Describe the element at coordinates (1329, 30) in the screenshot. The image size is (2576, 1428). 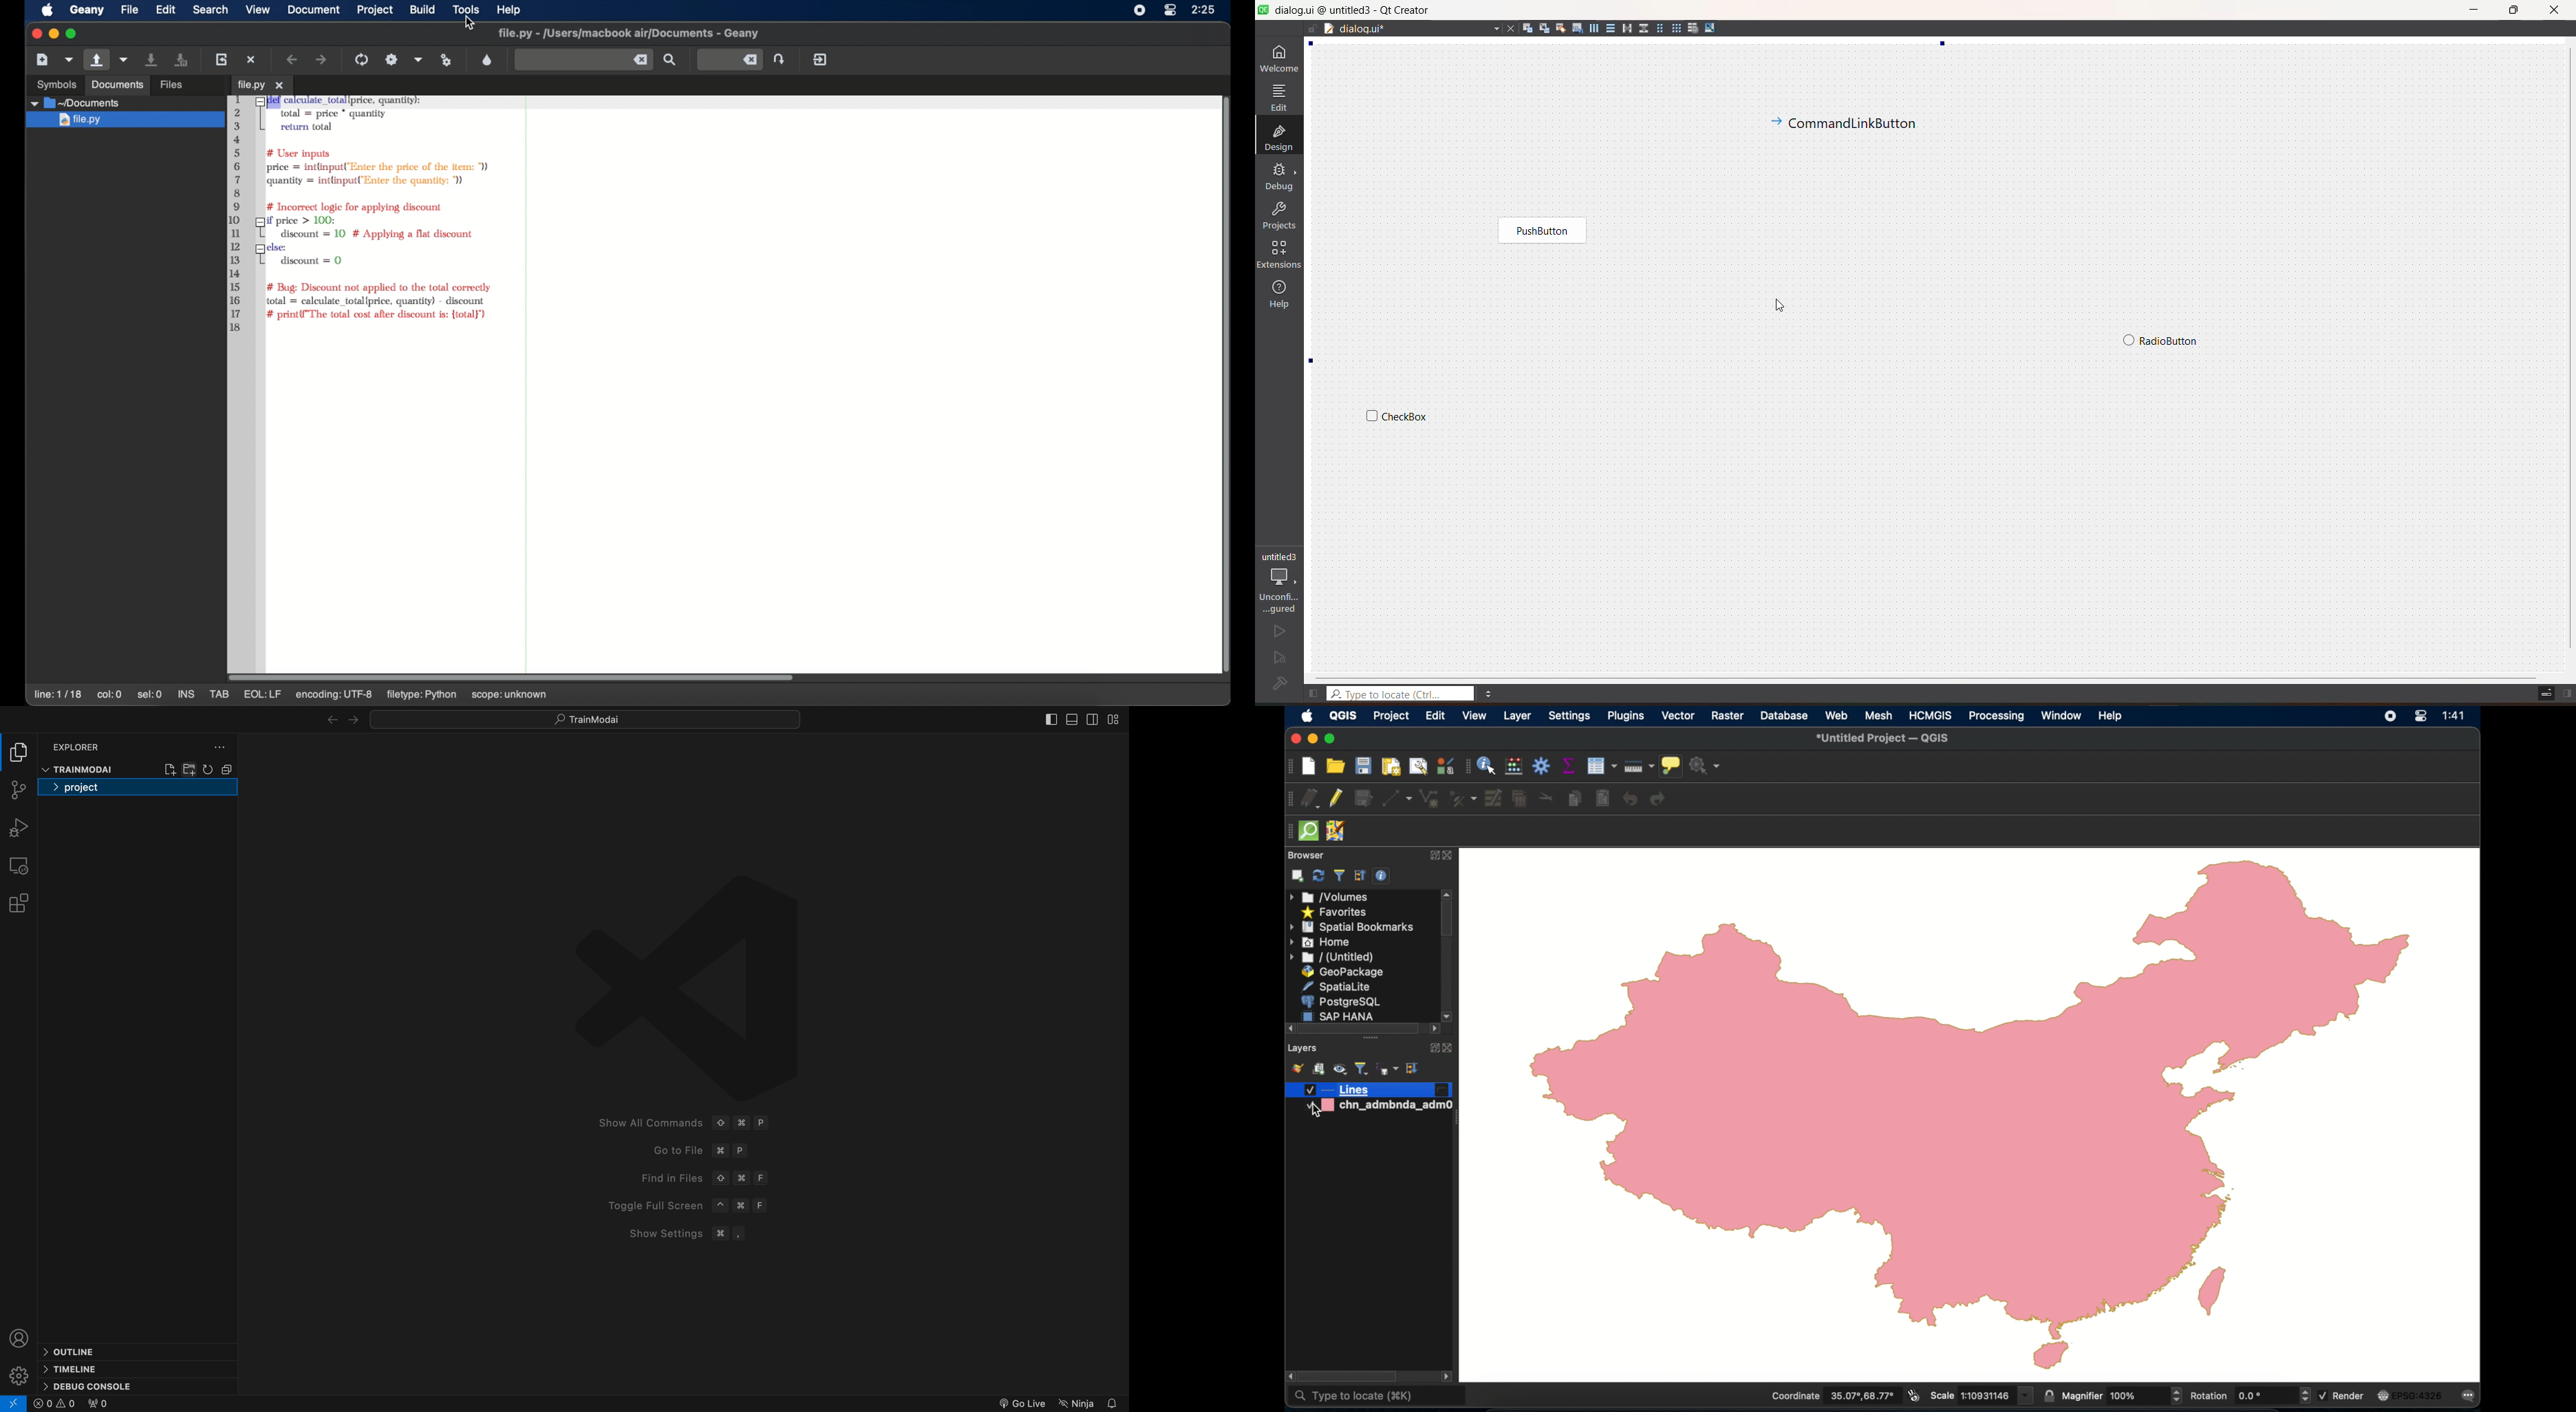
I see `drag to document splitter` at that location.